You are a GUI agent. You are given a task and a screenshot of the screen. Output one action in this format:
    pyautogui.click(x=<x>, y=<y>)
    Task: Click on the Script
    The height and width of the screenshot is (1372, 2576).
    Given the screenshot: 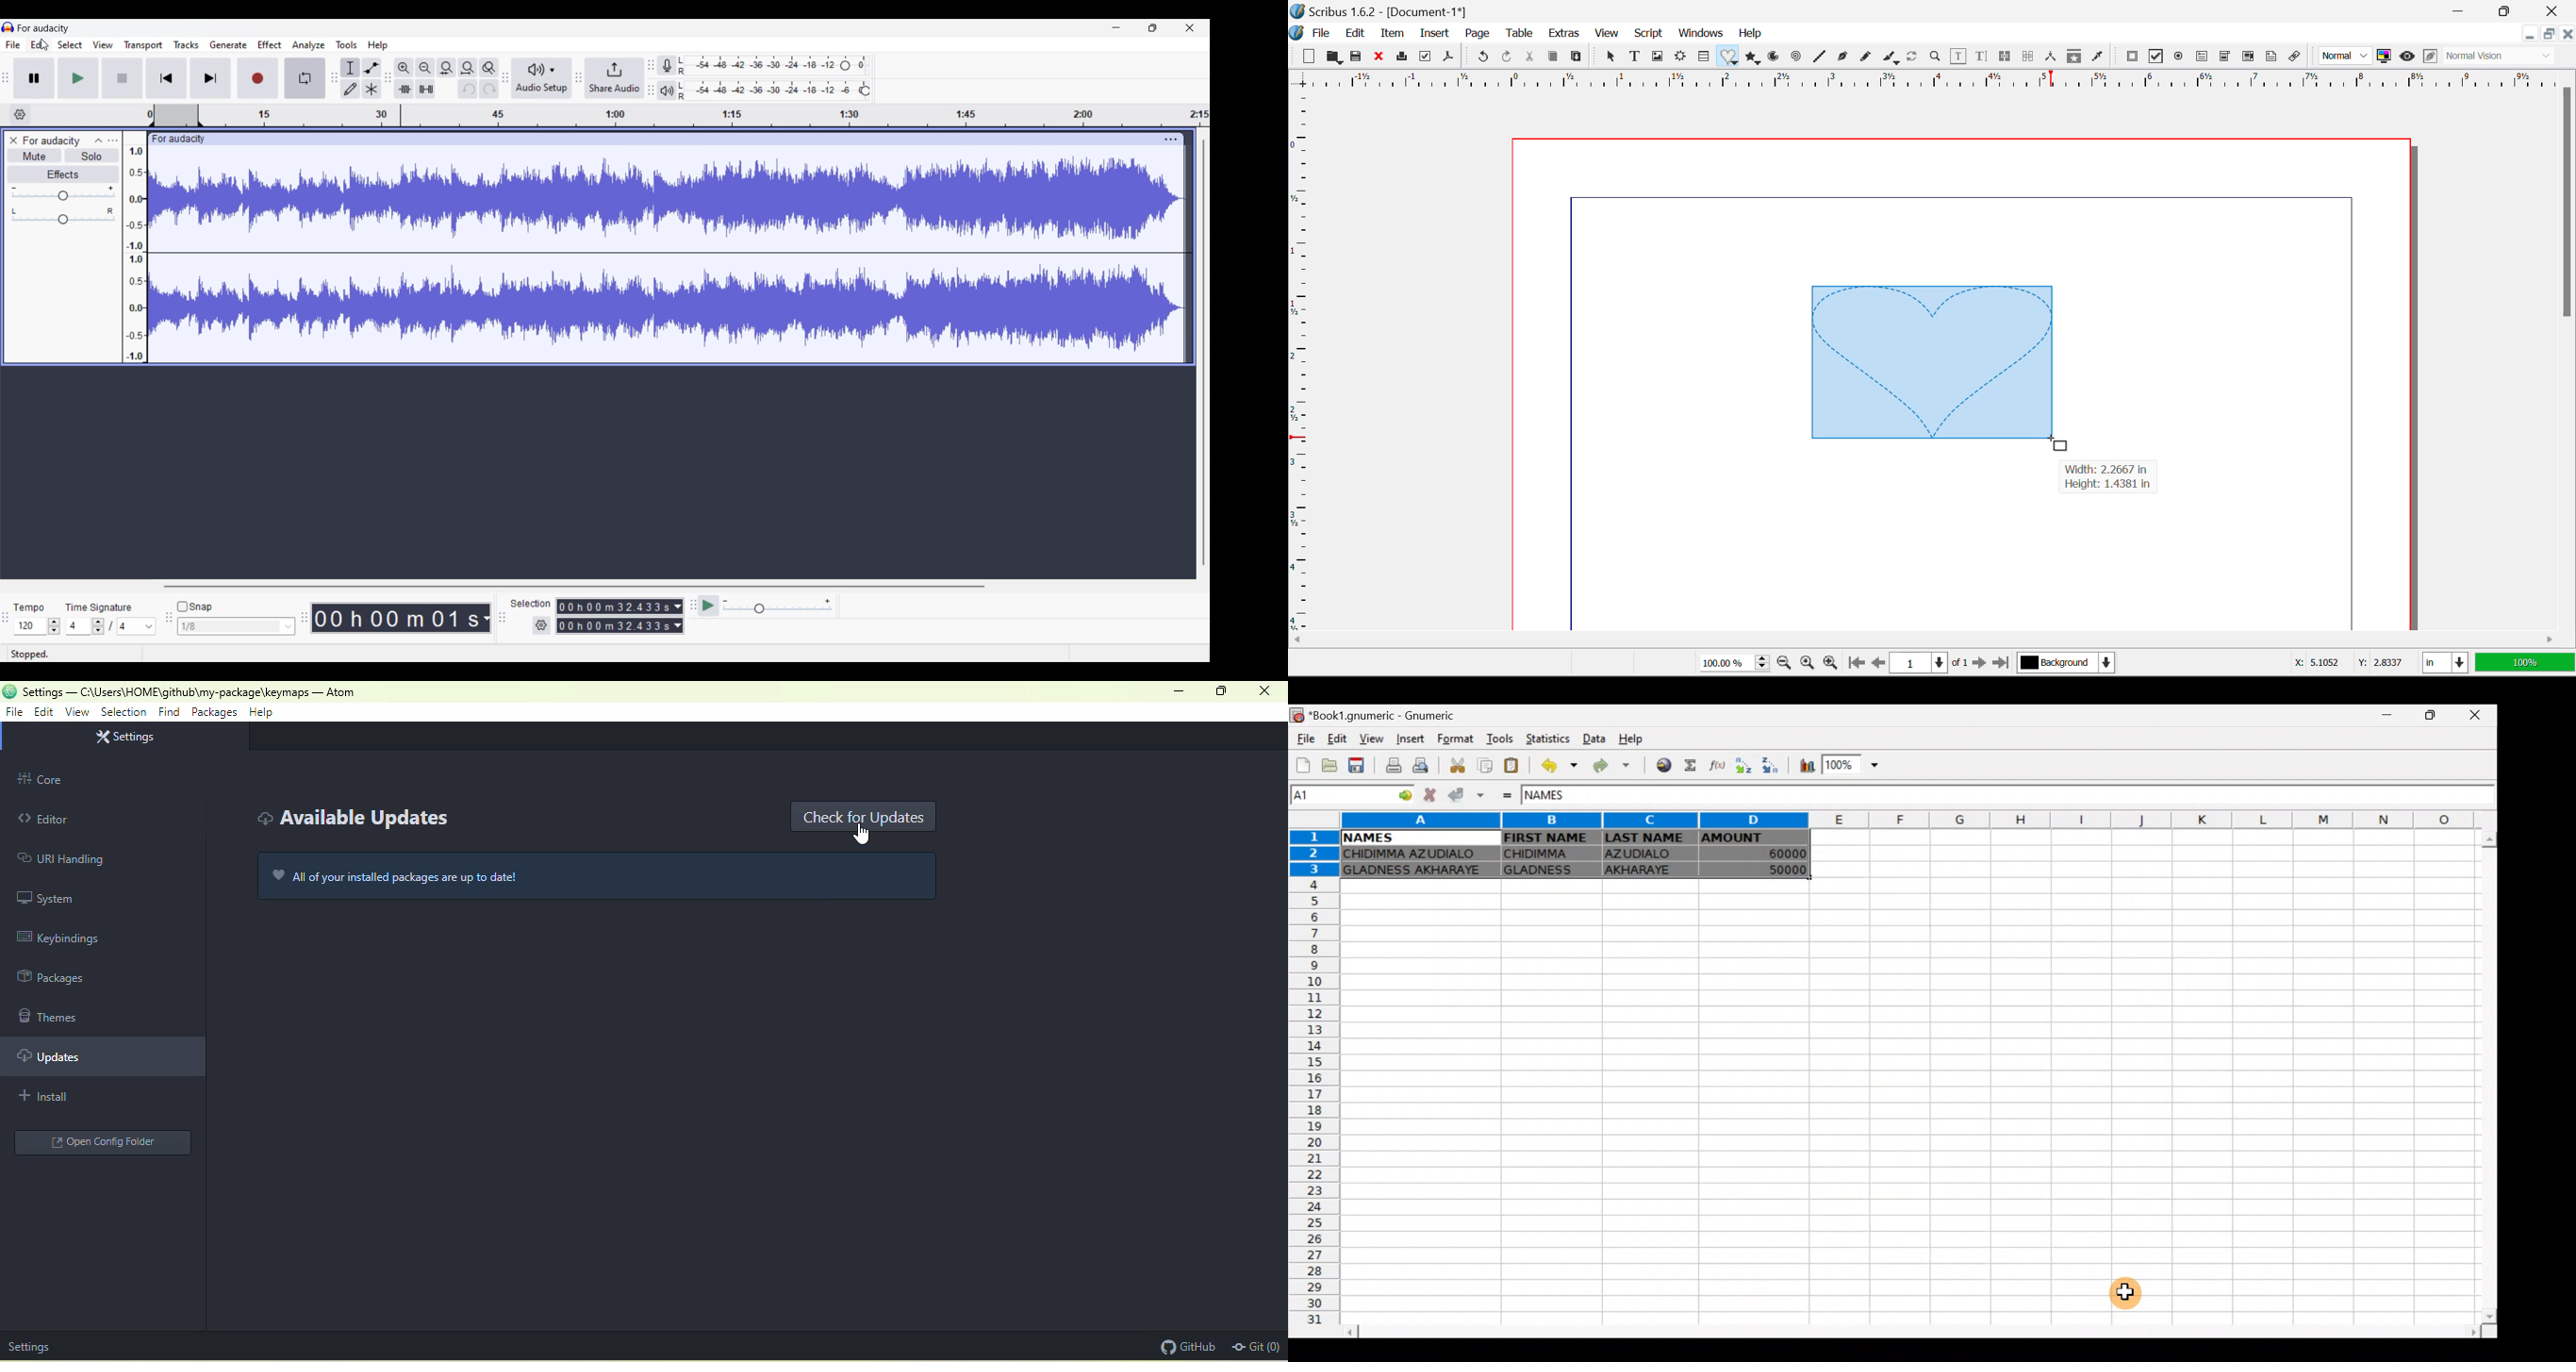 What is the action you would take?
    pyautogui.click(x=1648, y=35)
    